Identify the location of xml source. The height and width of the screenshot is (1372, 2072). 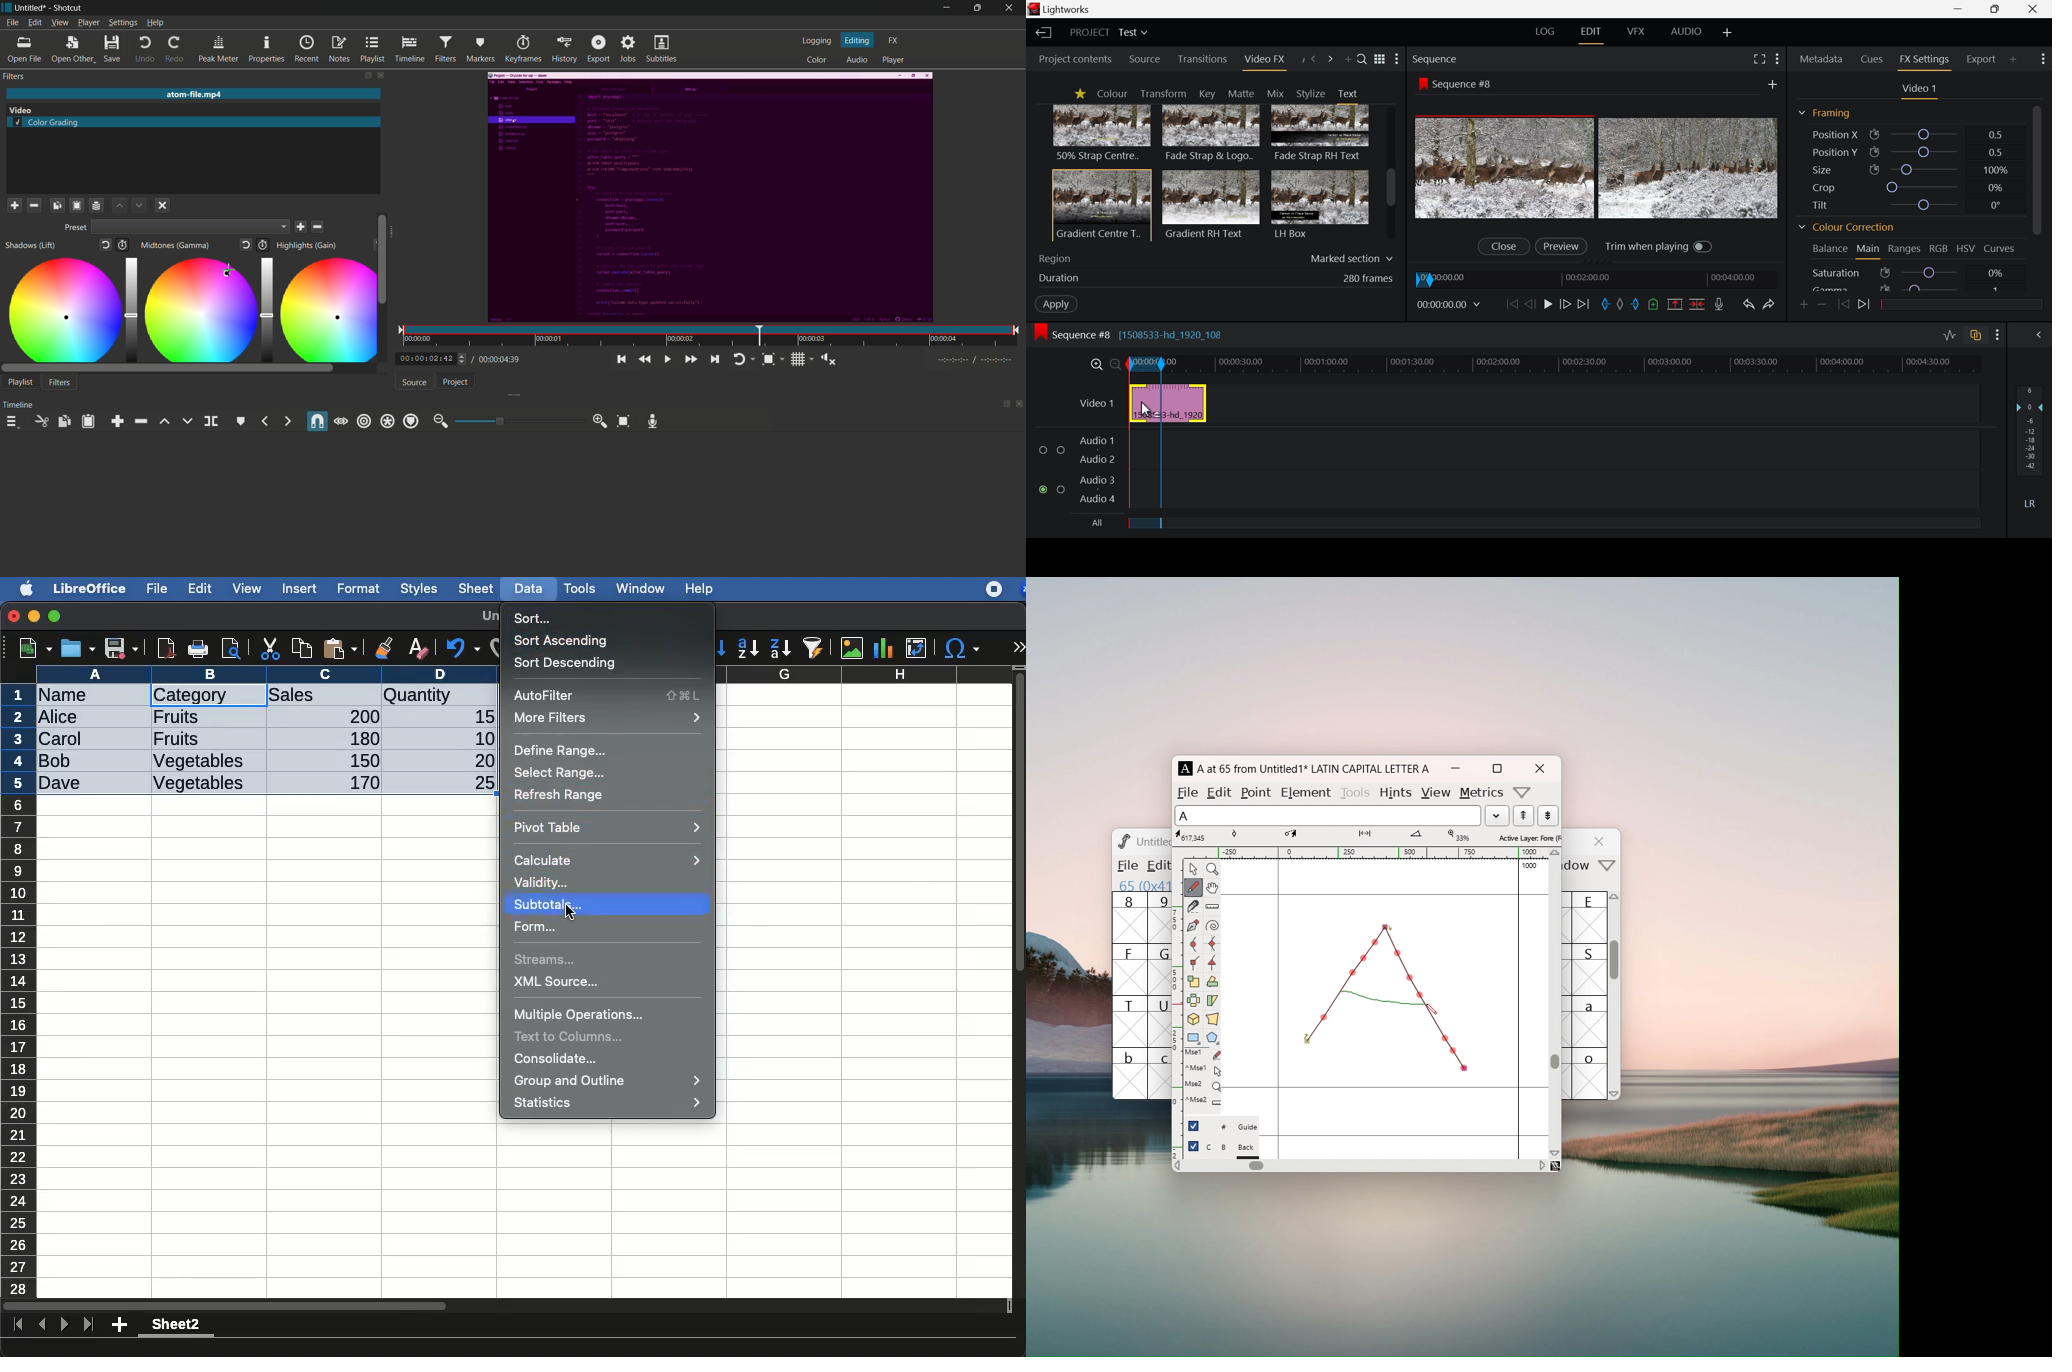
(559, 984).